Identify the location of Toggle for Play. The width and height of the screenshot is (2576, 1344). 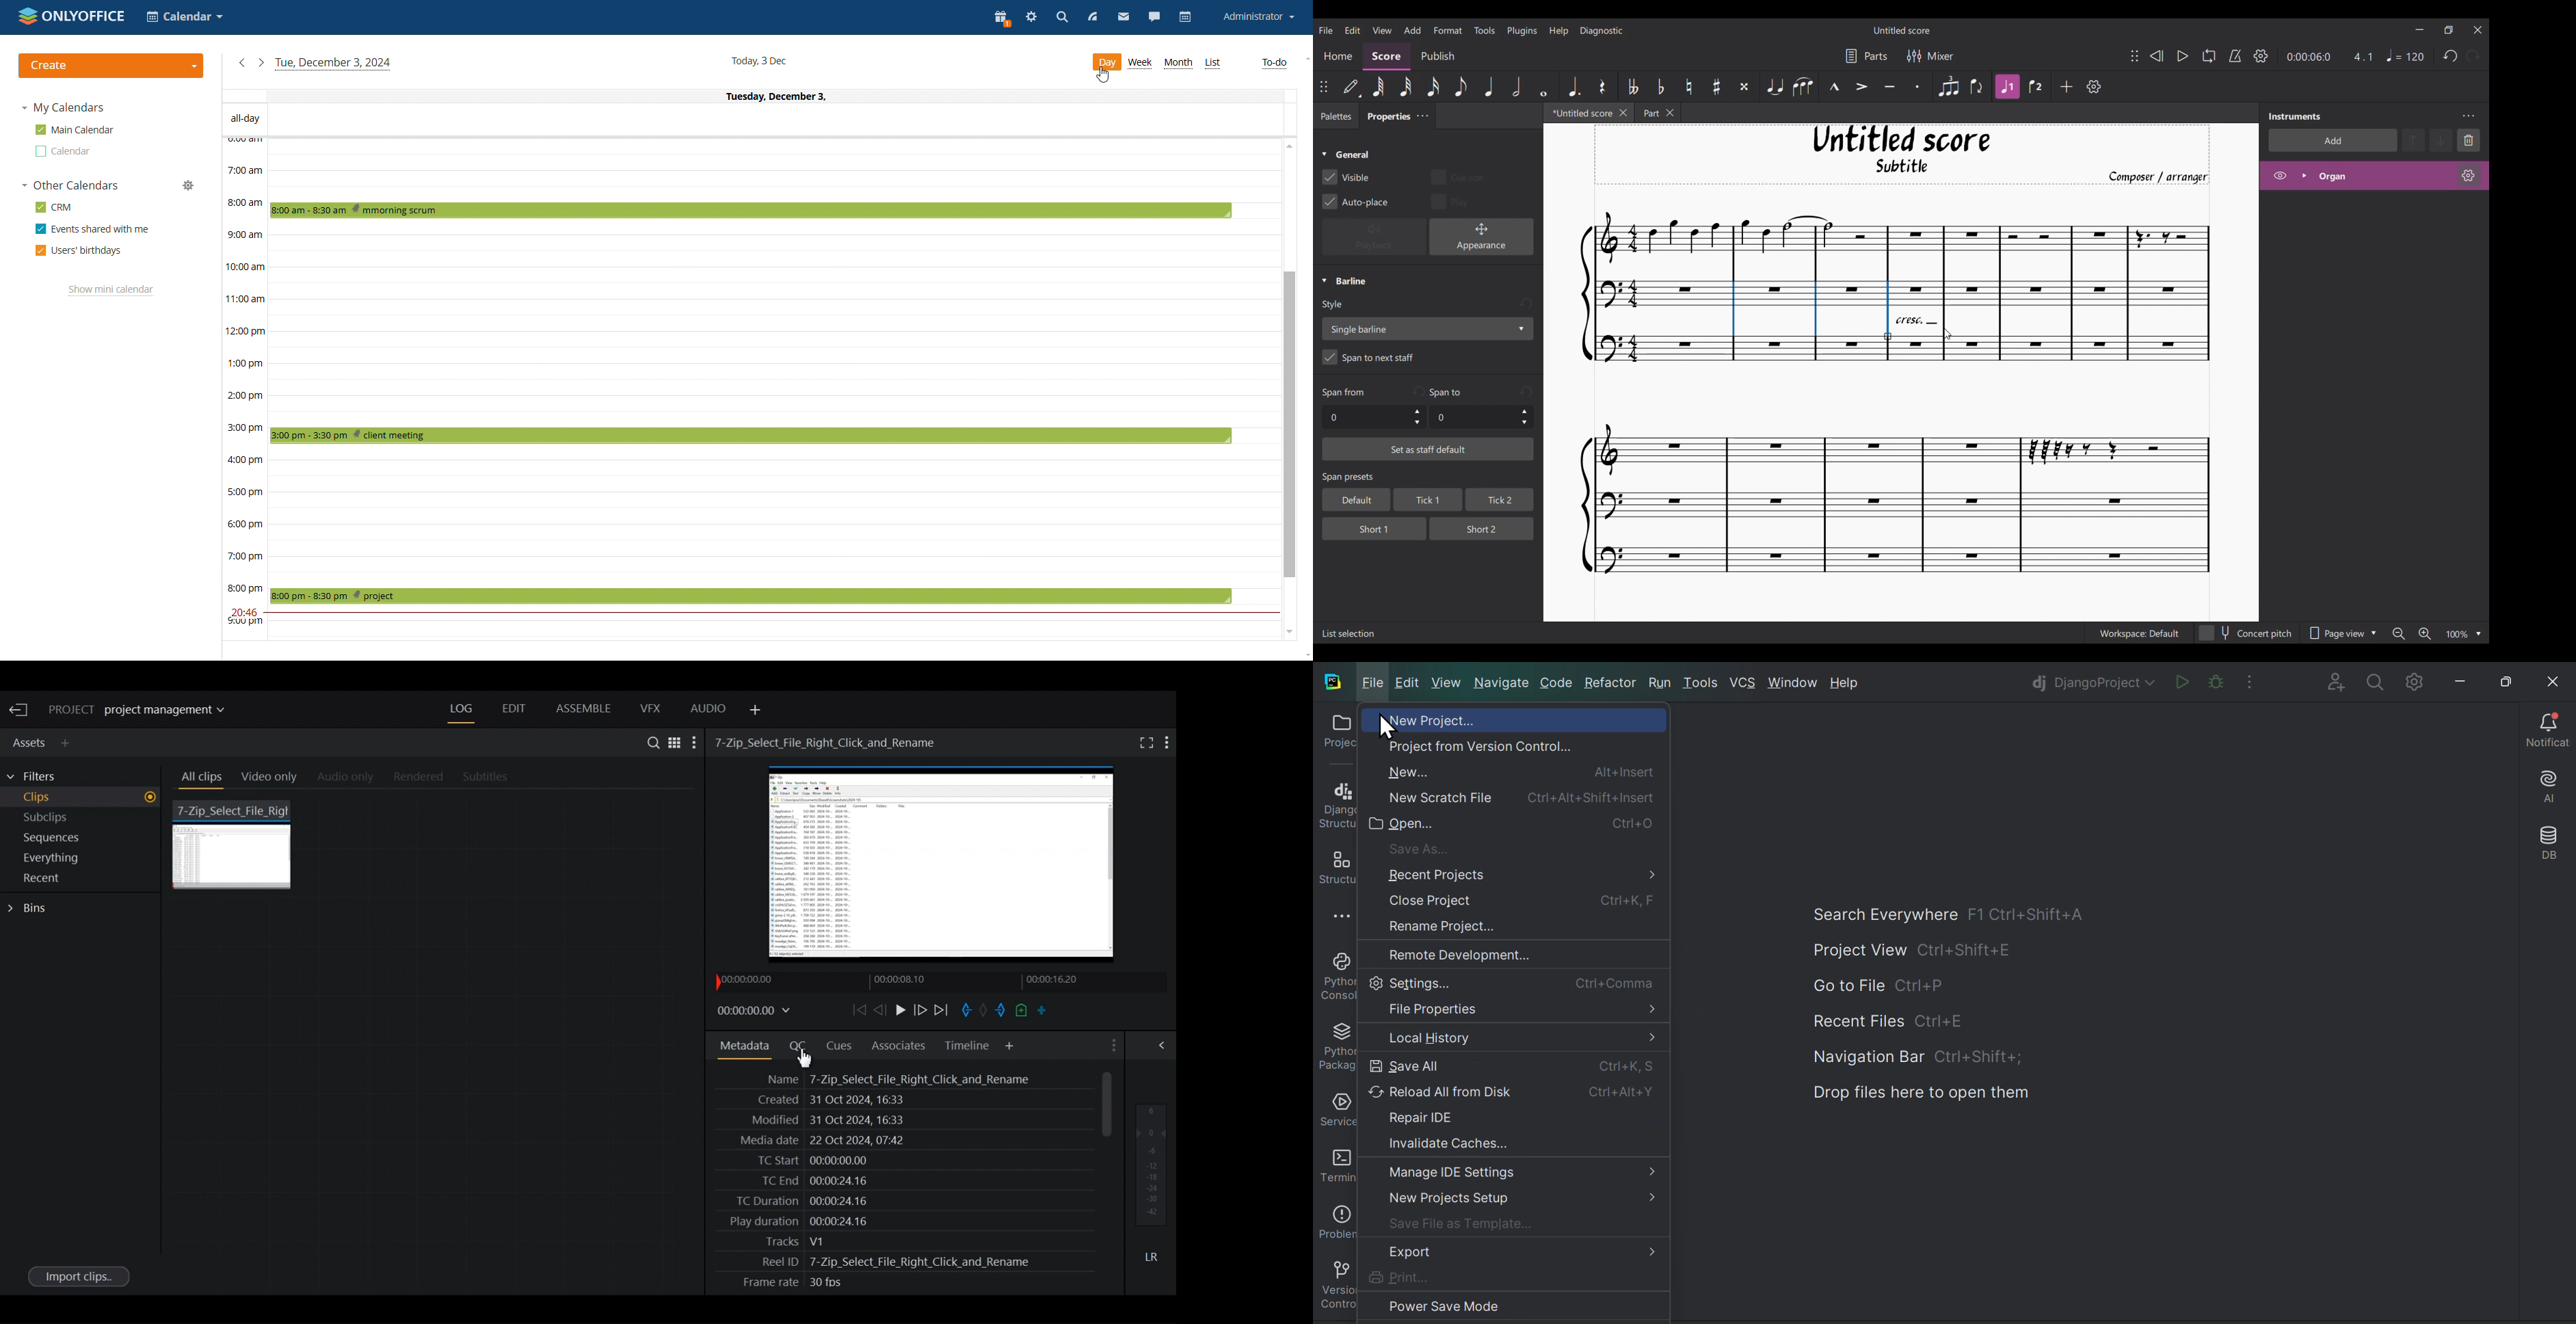
(1451, 201).